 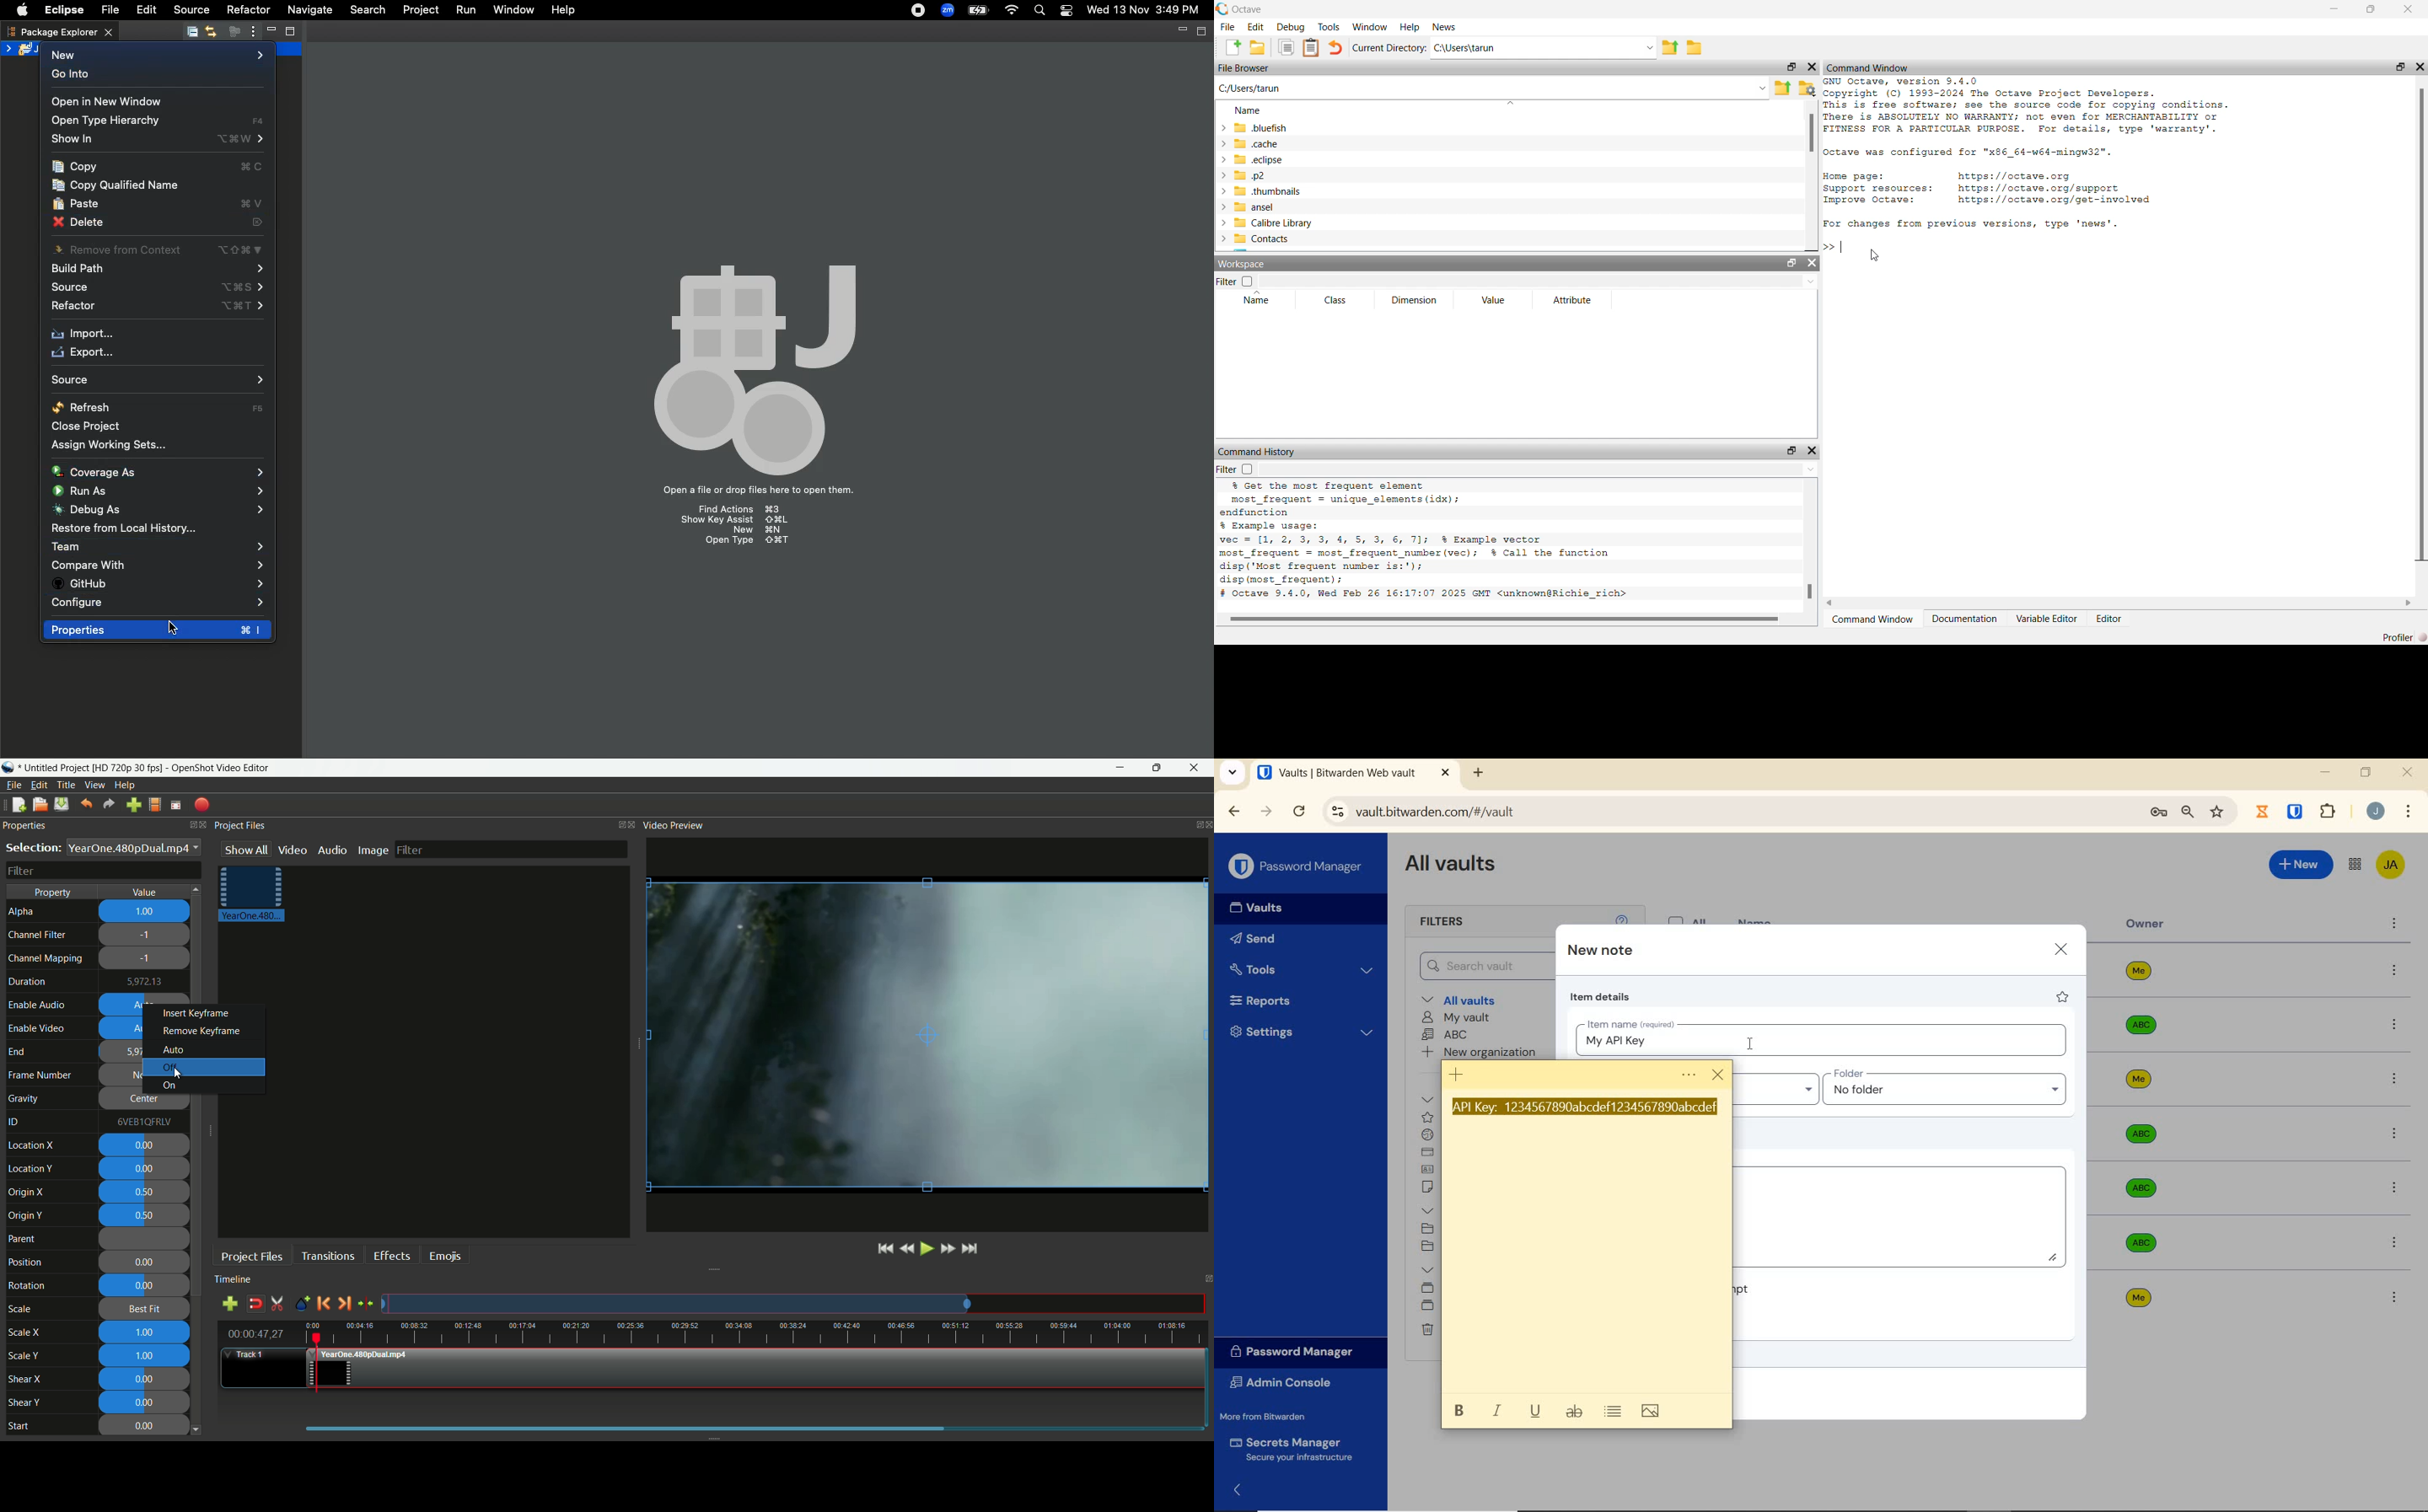 I want to click on BACK, so click(x=1234, y=811).